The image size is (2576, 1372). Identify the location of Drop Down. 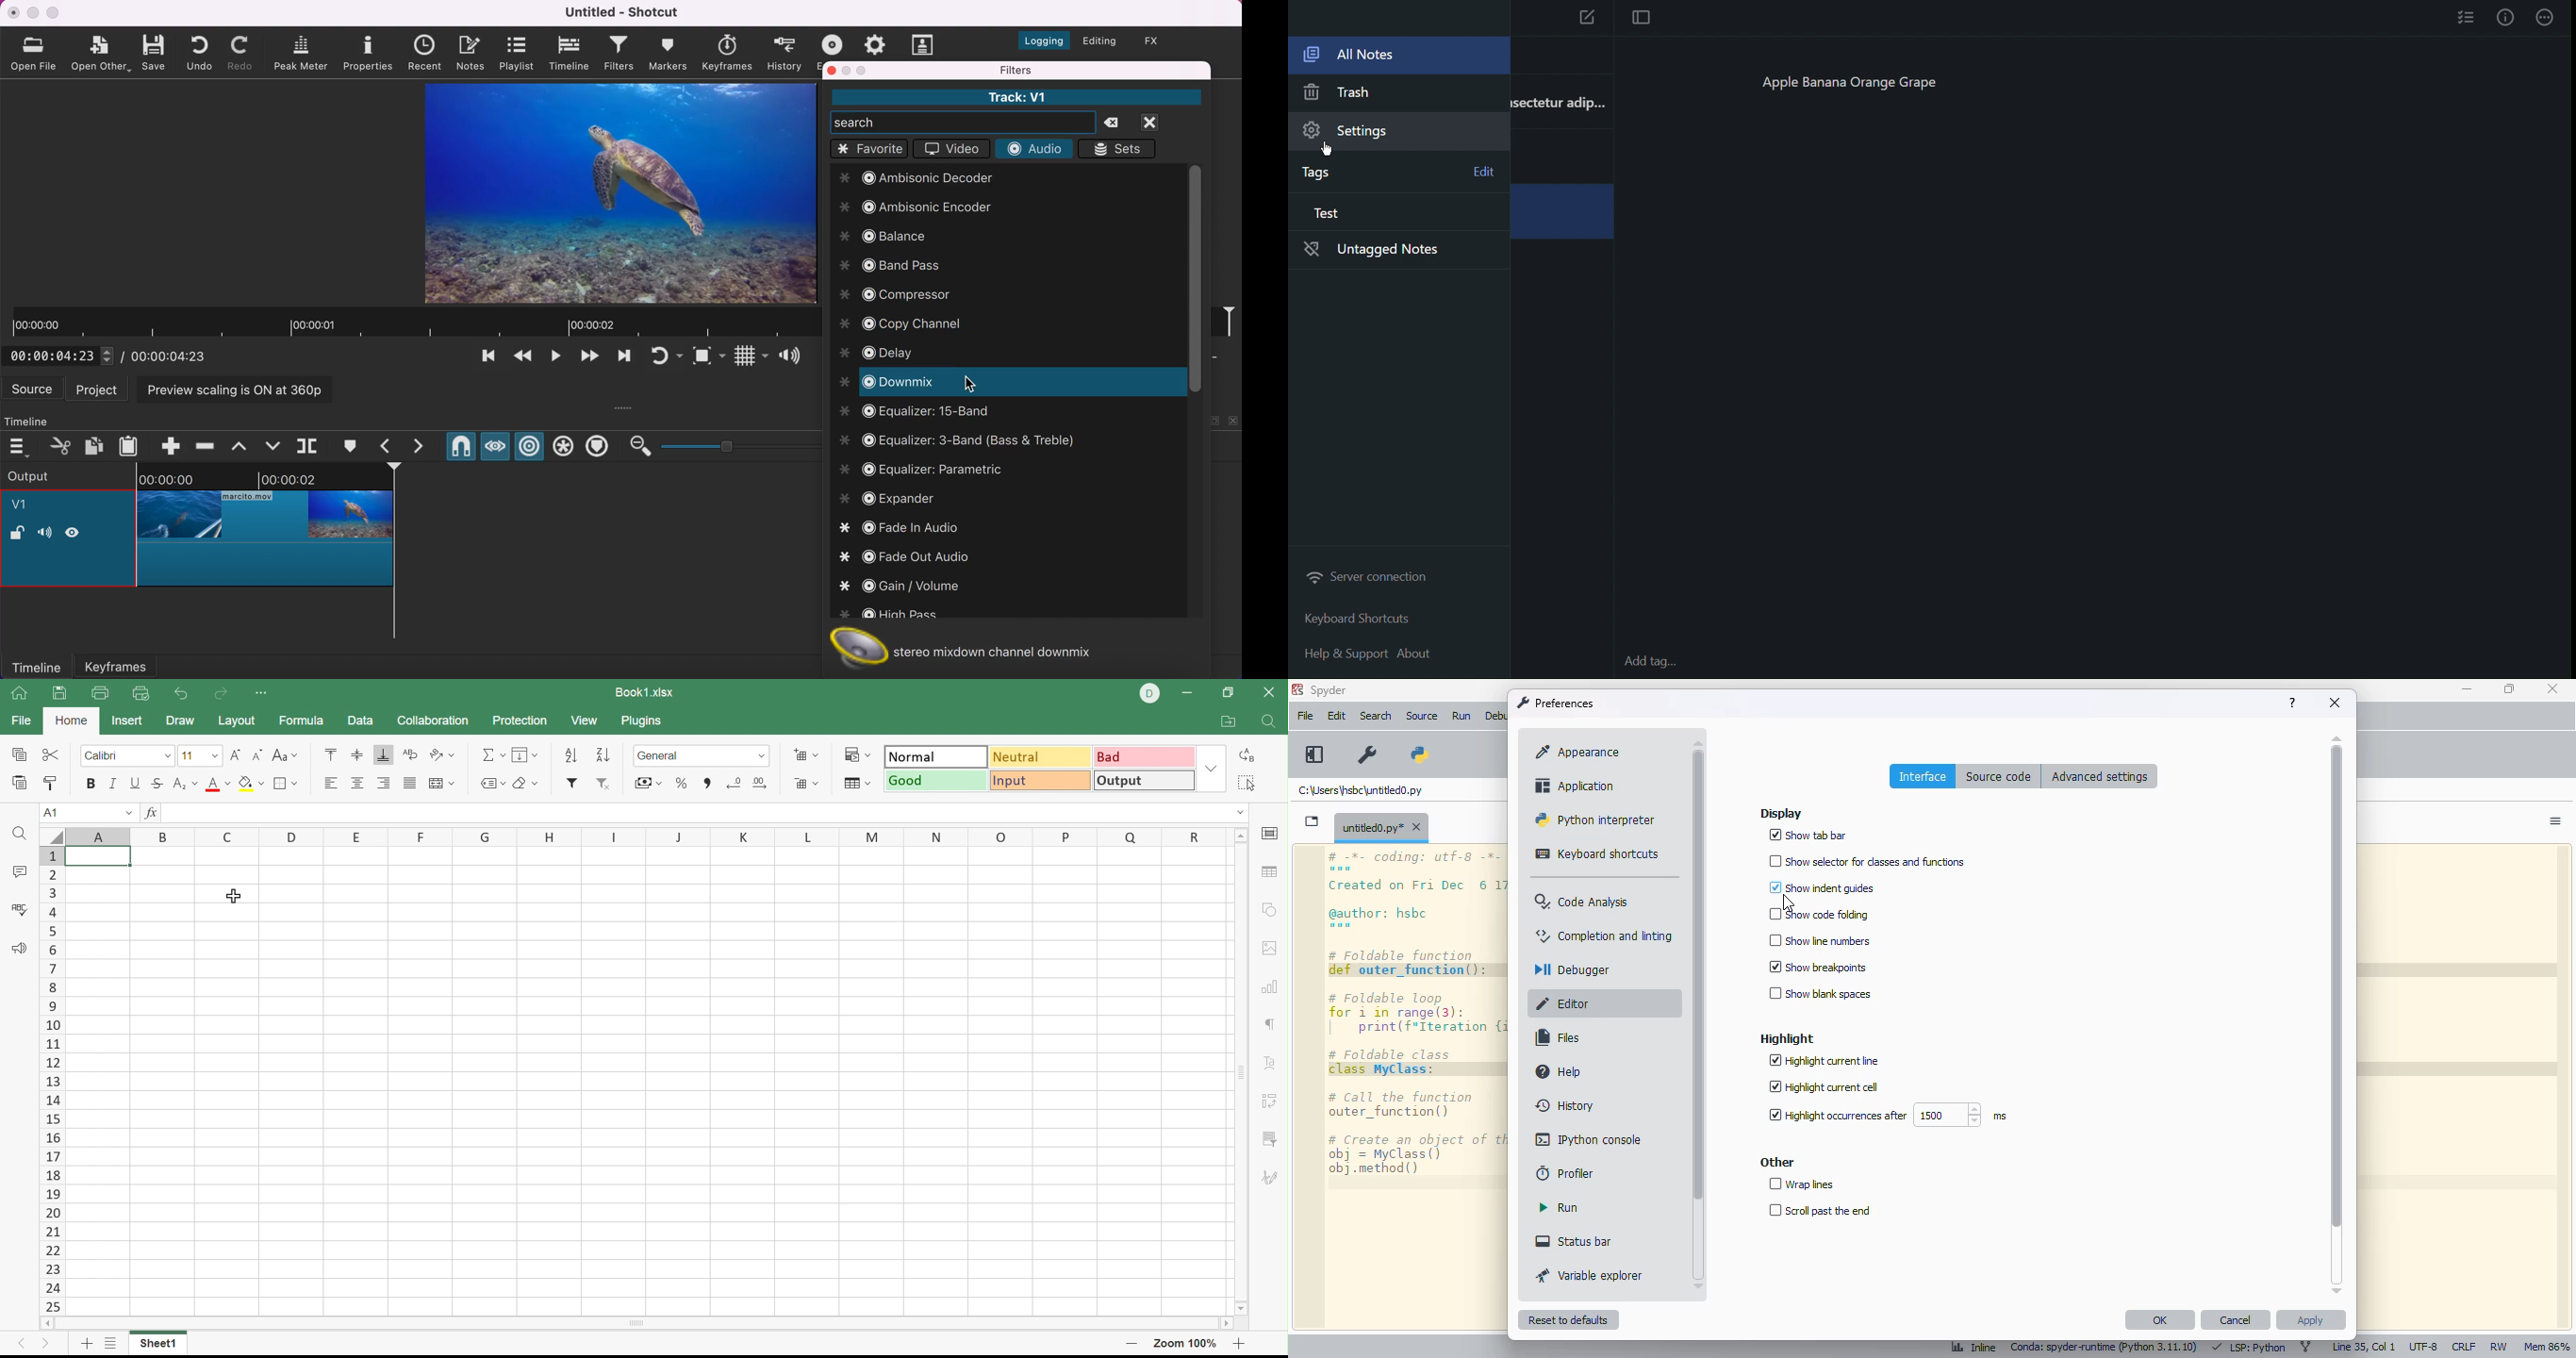
(168, 756).